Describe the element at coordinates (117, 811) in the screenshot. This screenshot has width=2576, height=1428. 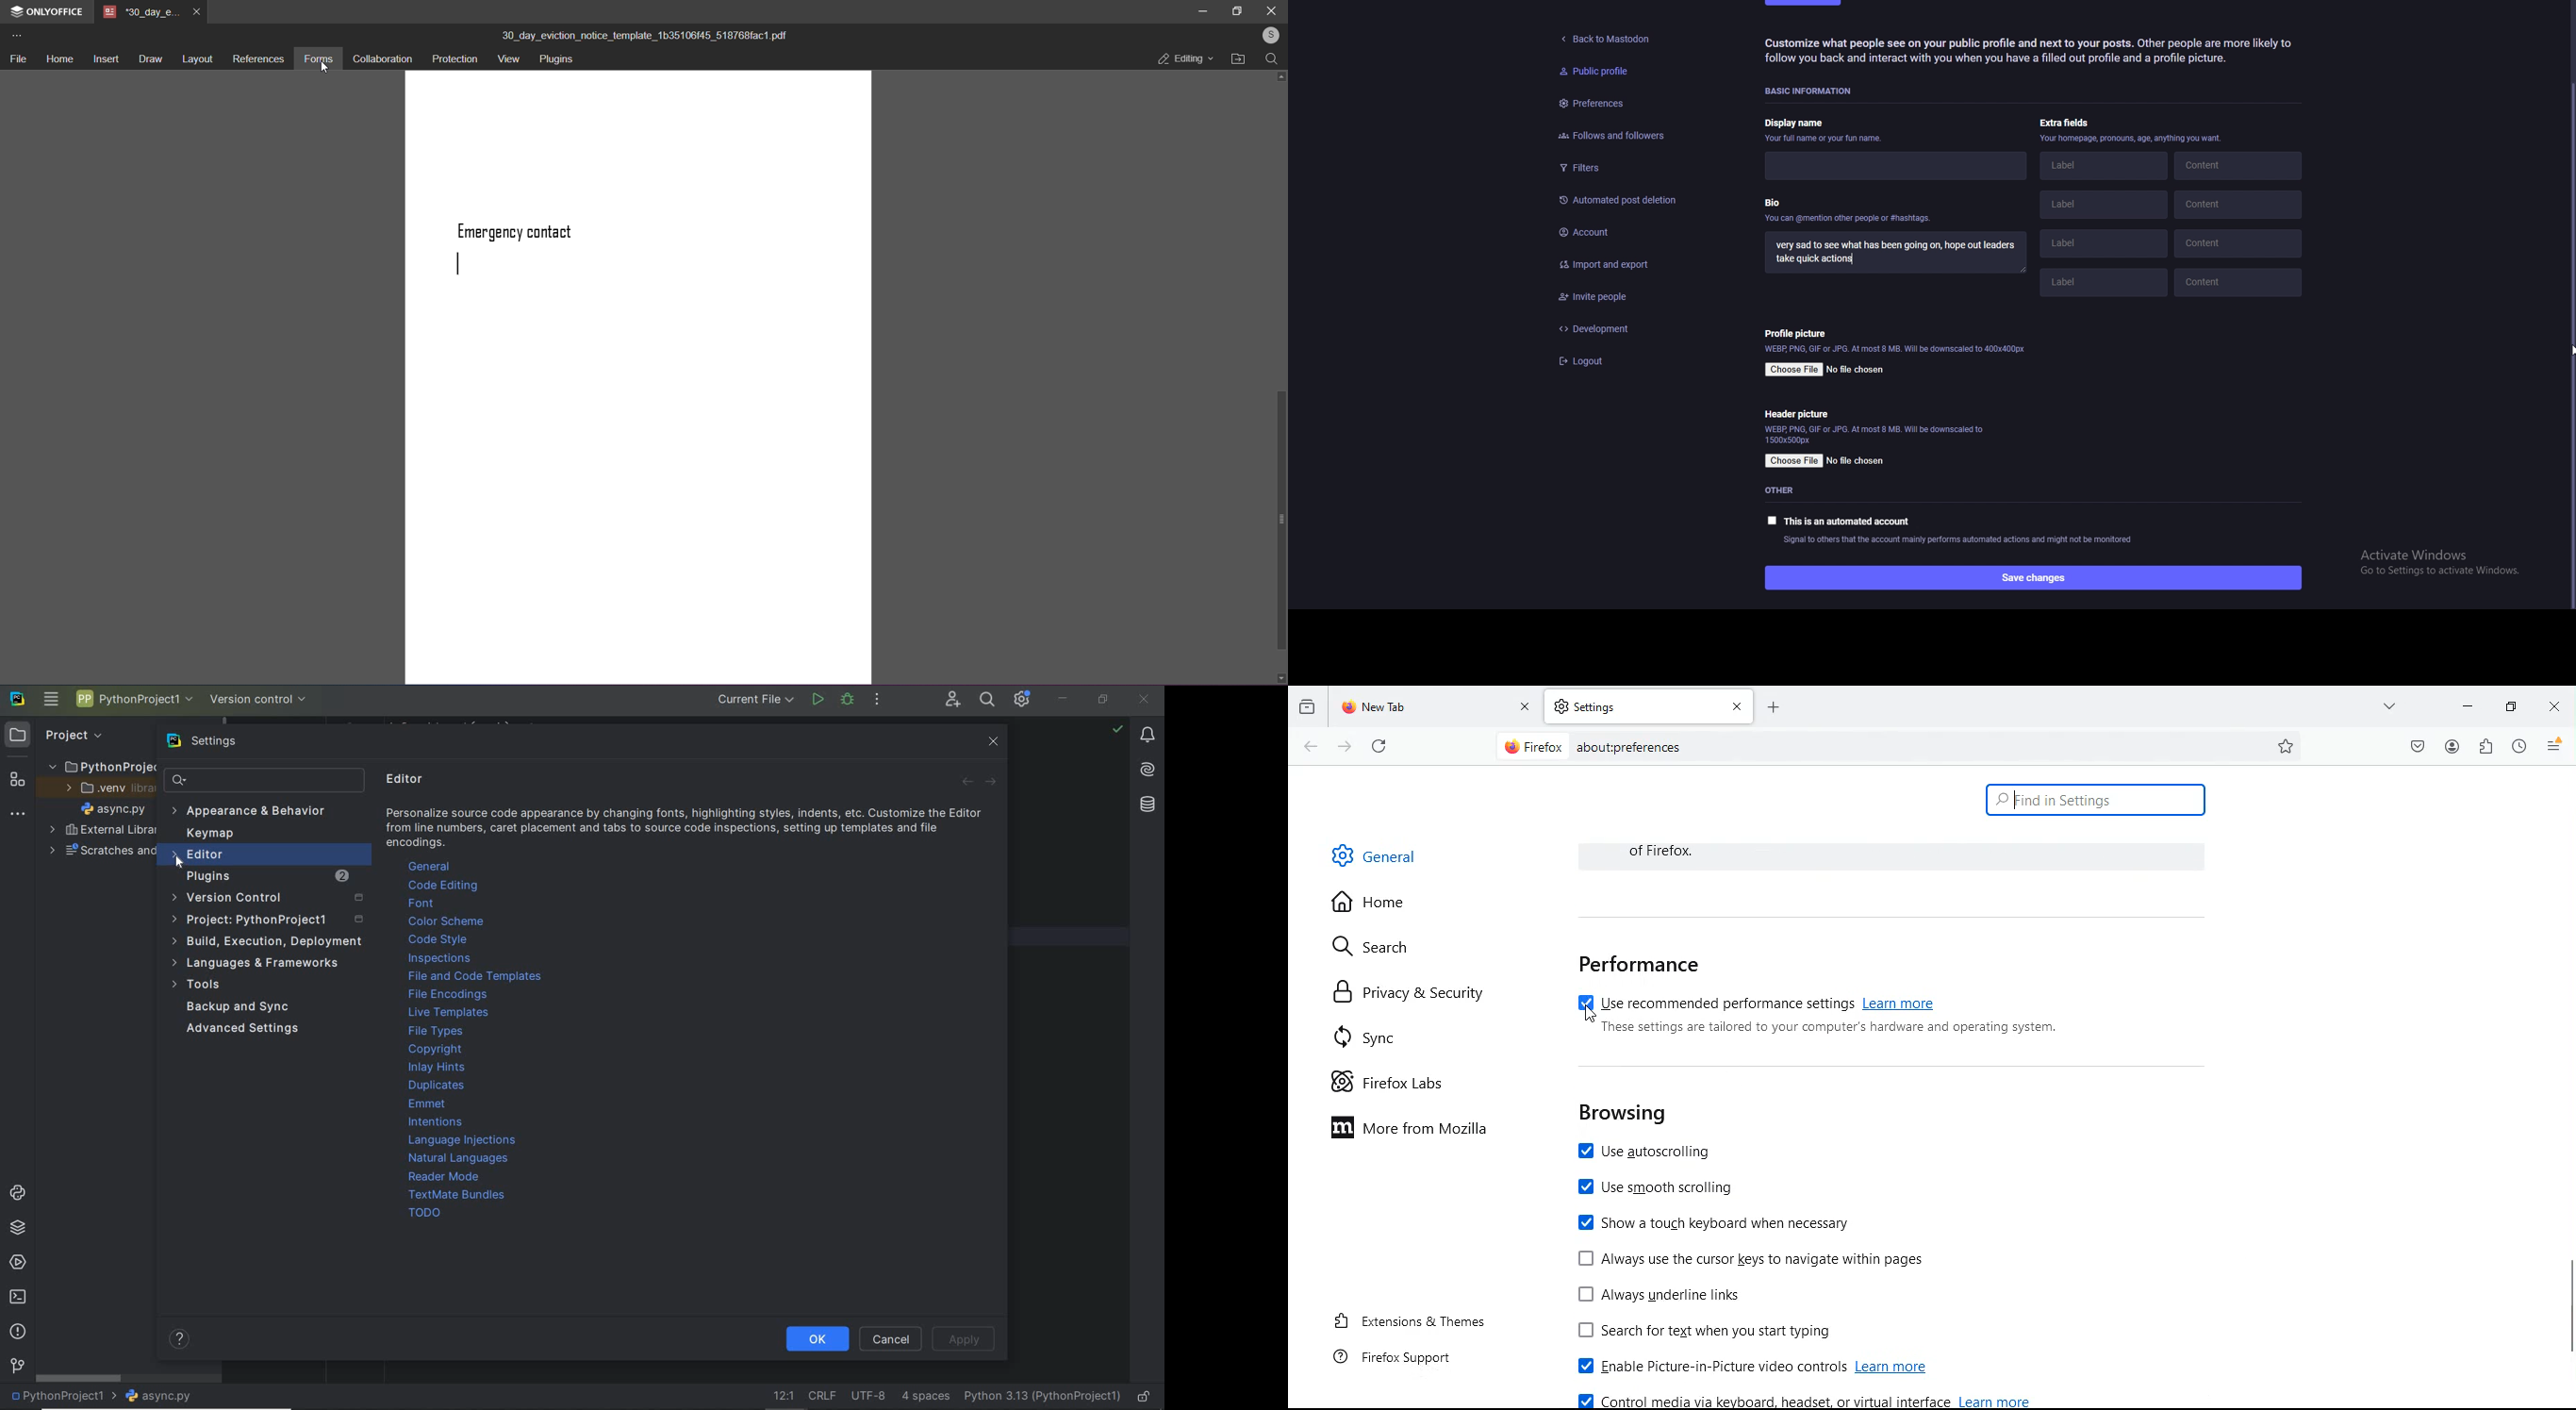
I see `file name` at that location.